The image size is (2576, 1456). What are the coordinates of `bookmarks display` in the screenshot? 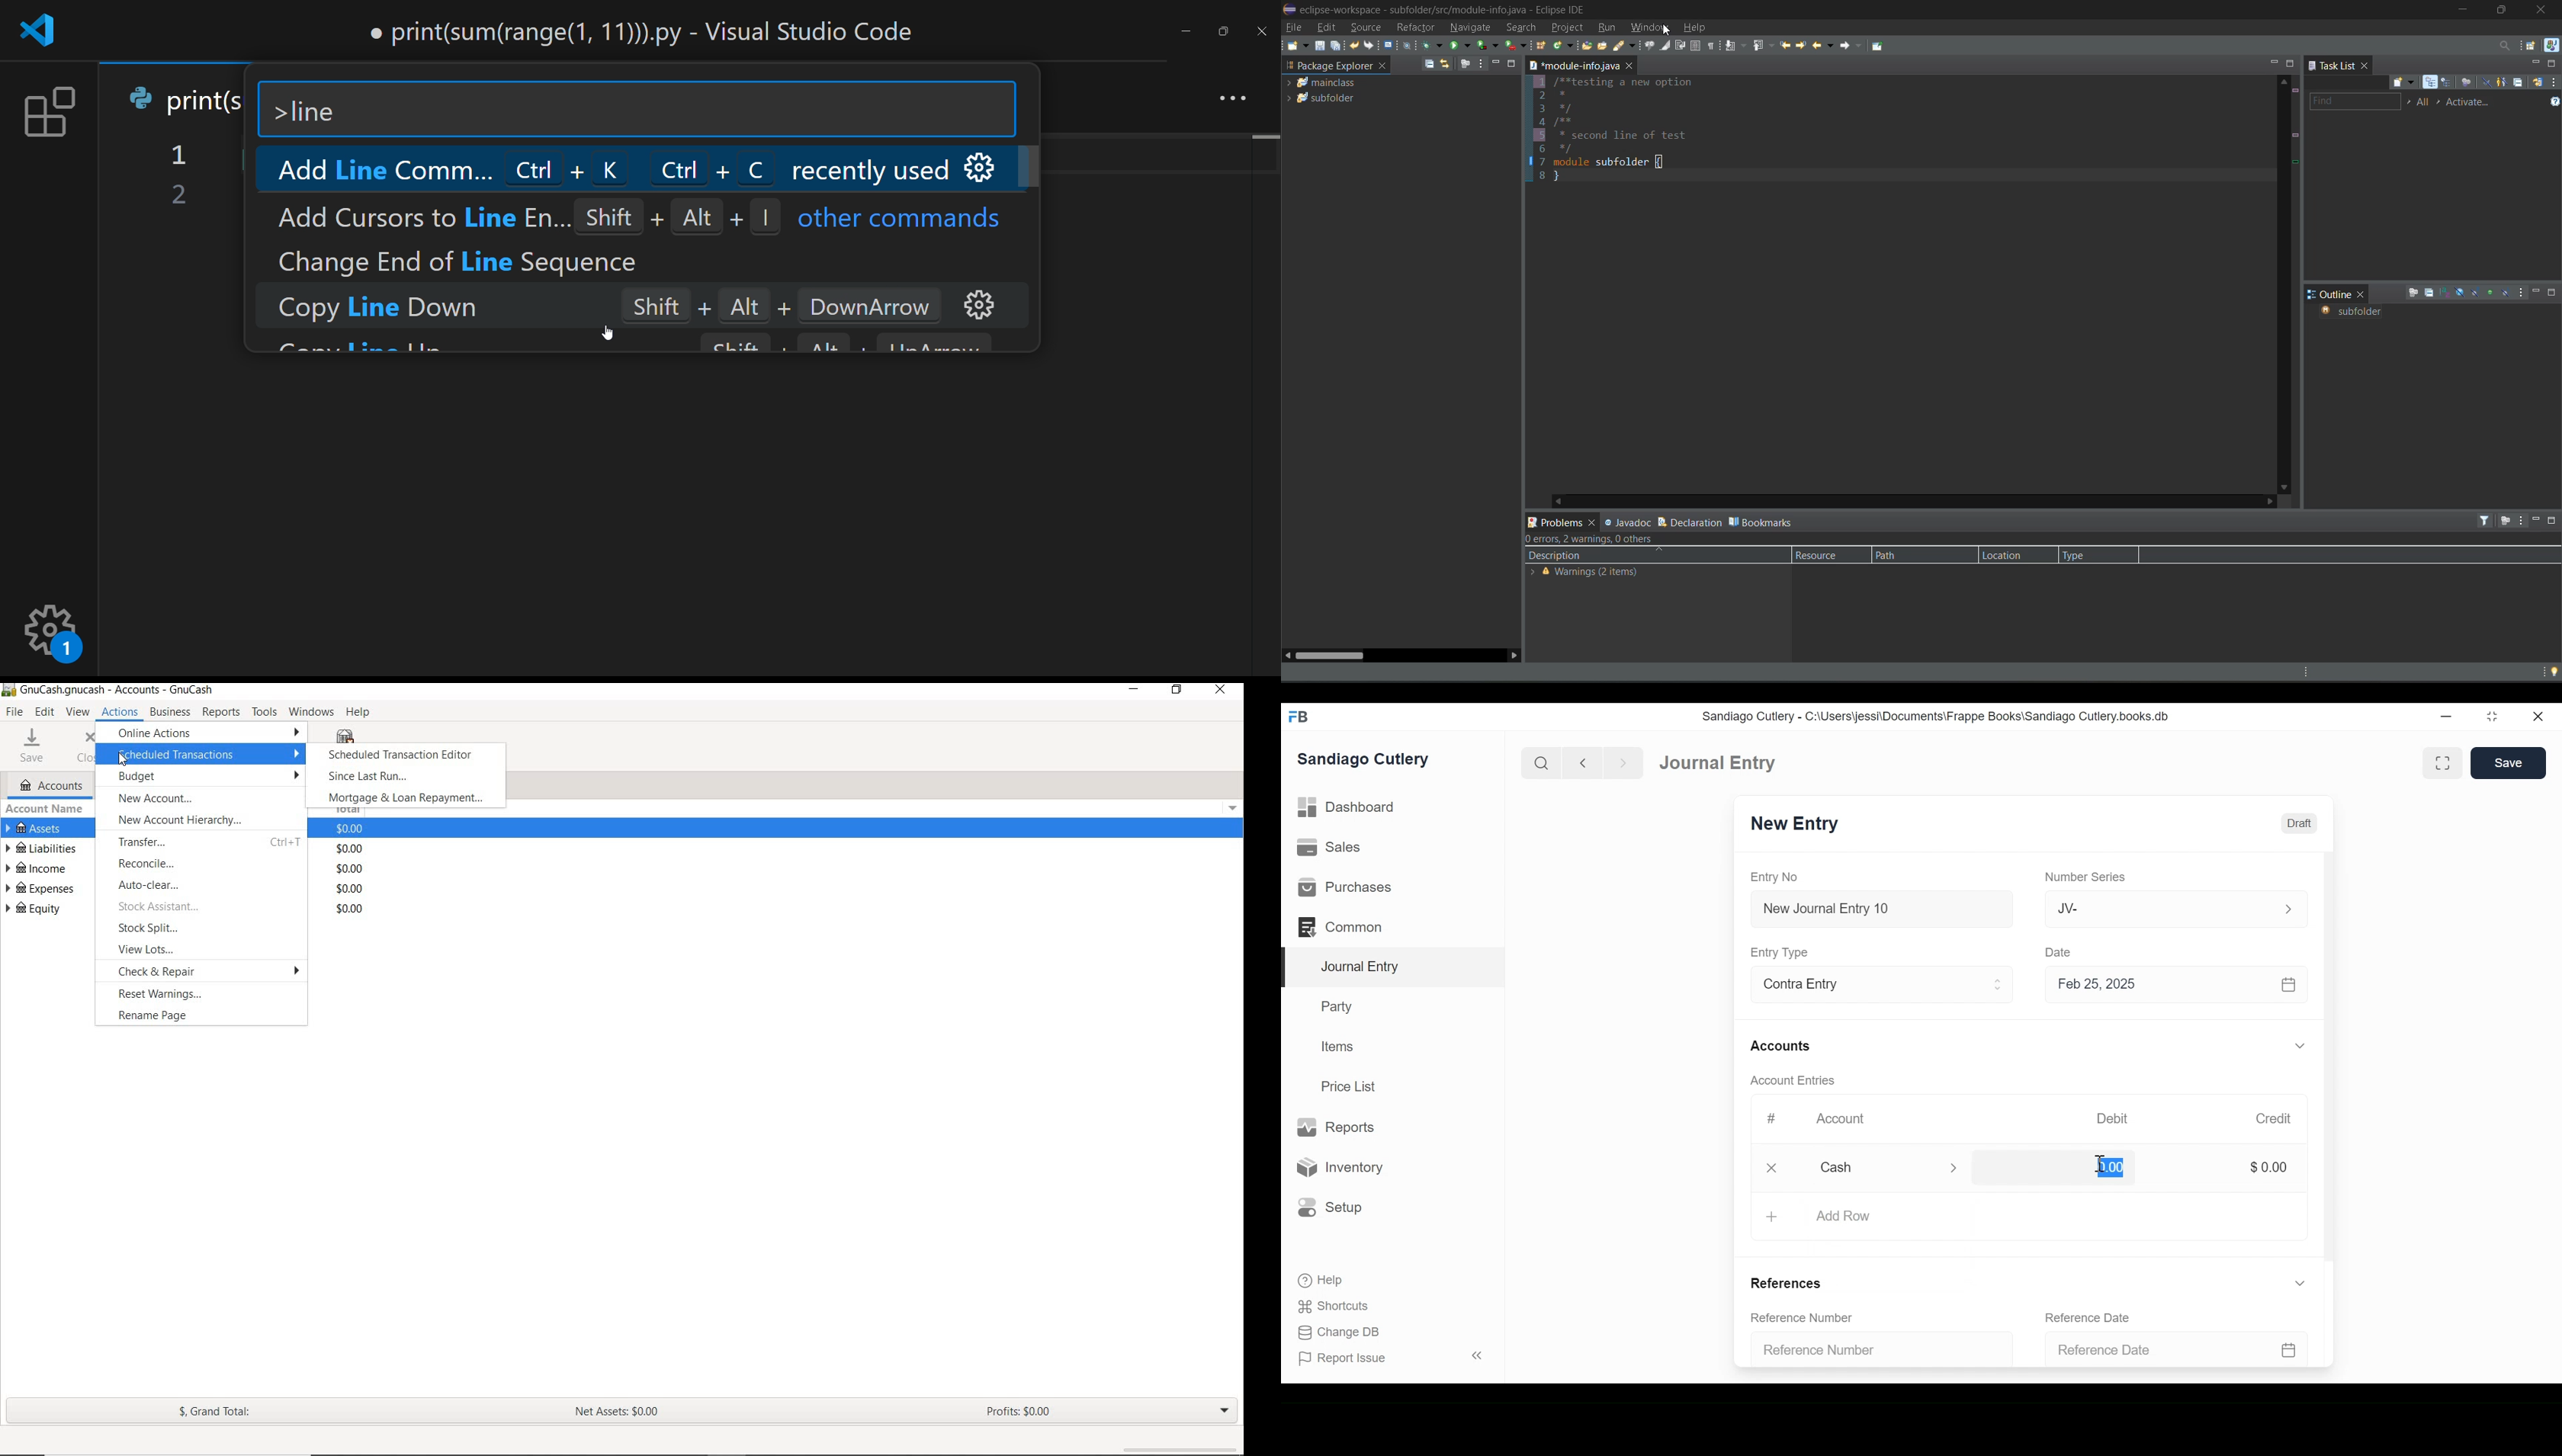 It's located at (1517, 127).